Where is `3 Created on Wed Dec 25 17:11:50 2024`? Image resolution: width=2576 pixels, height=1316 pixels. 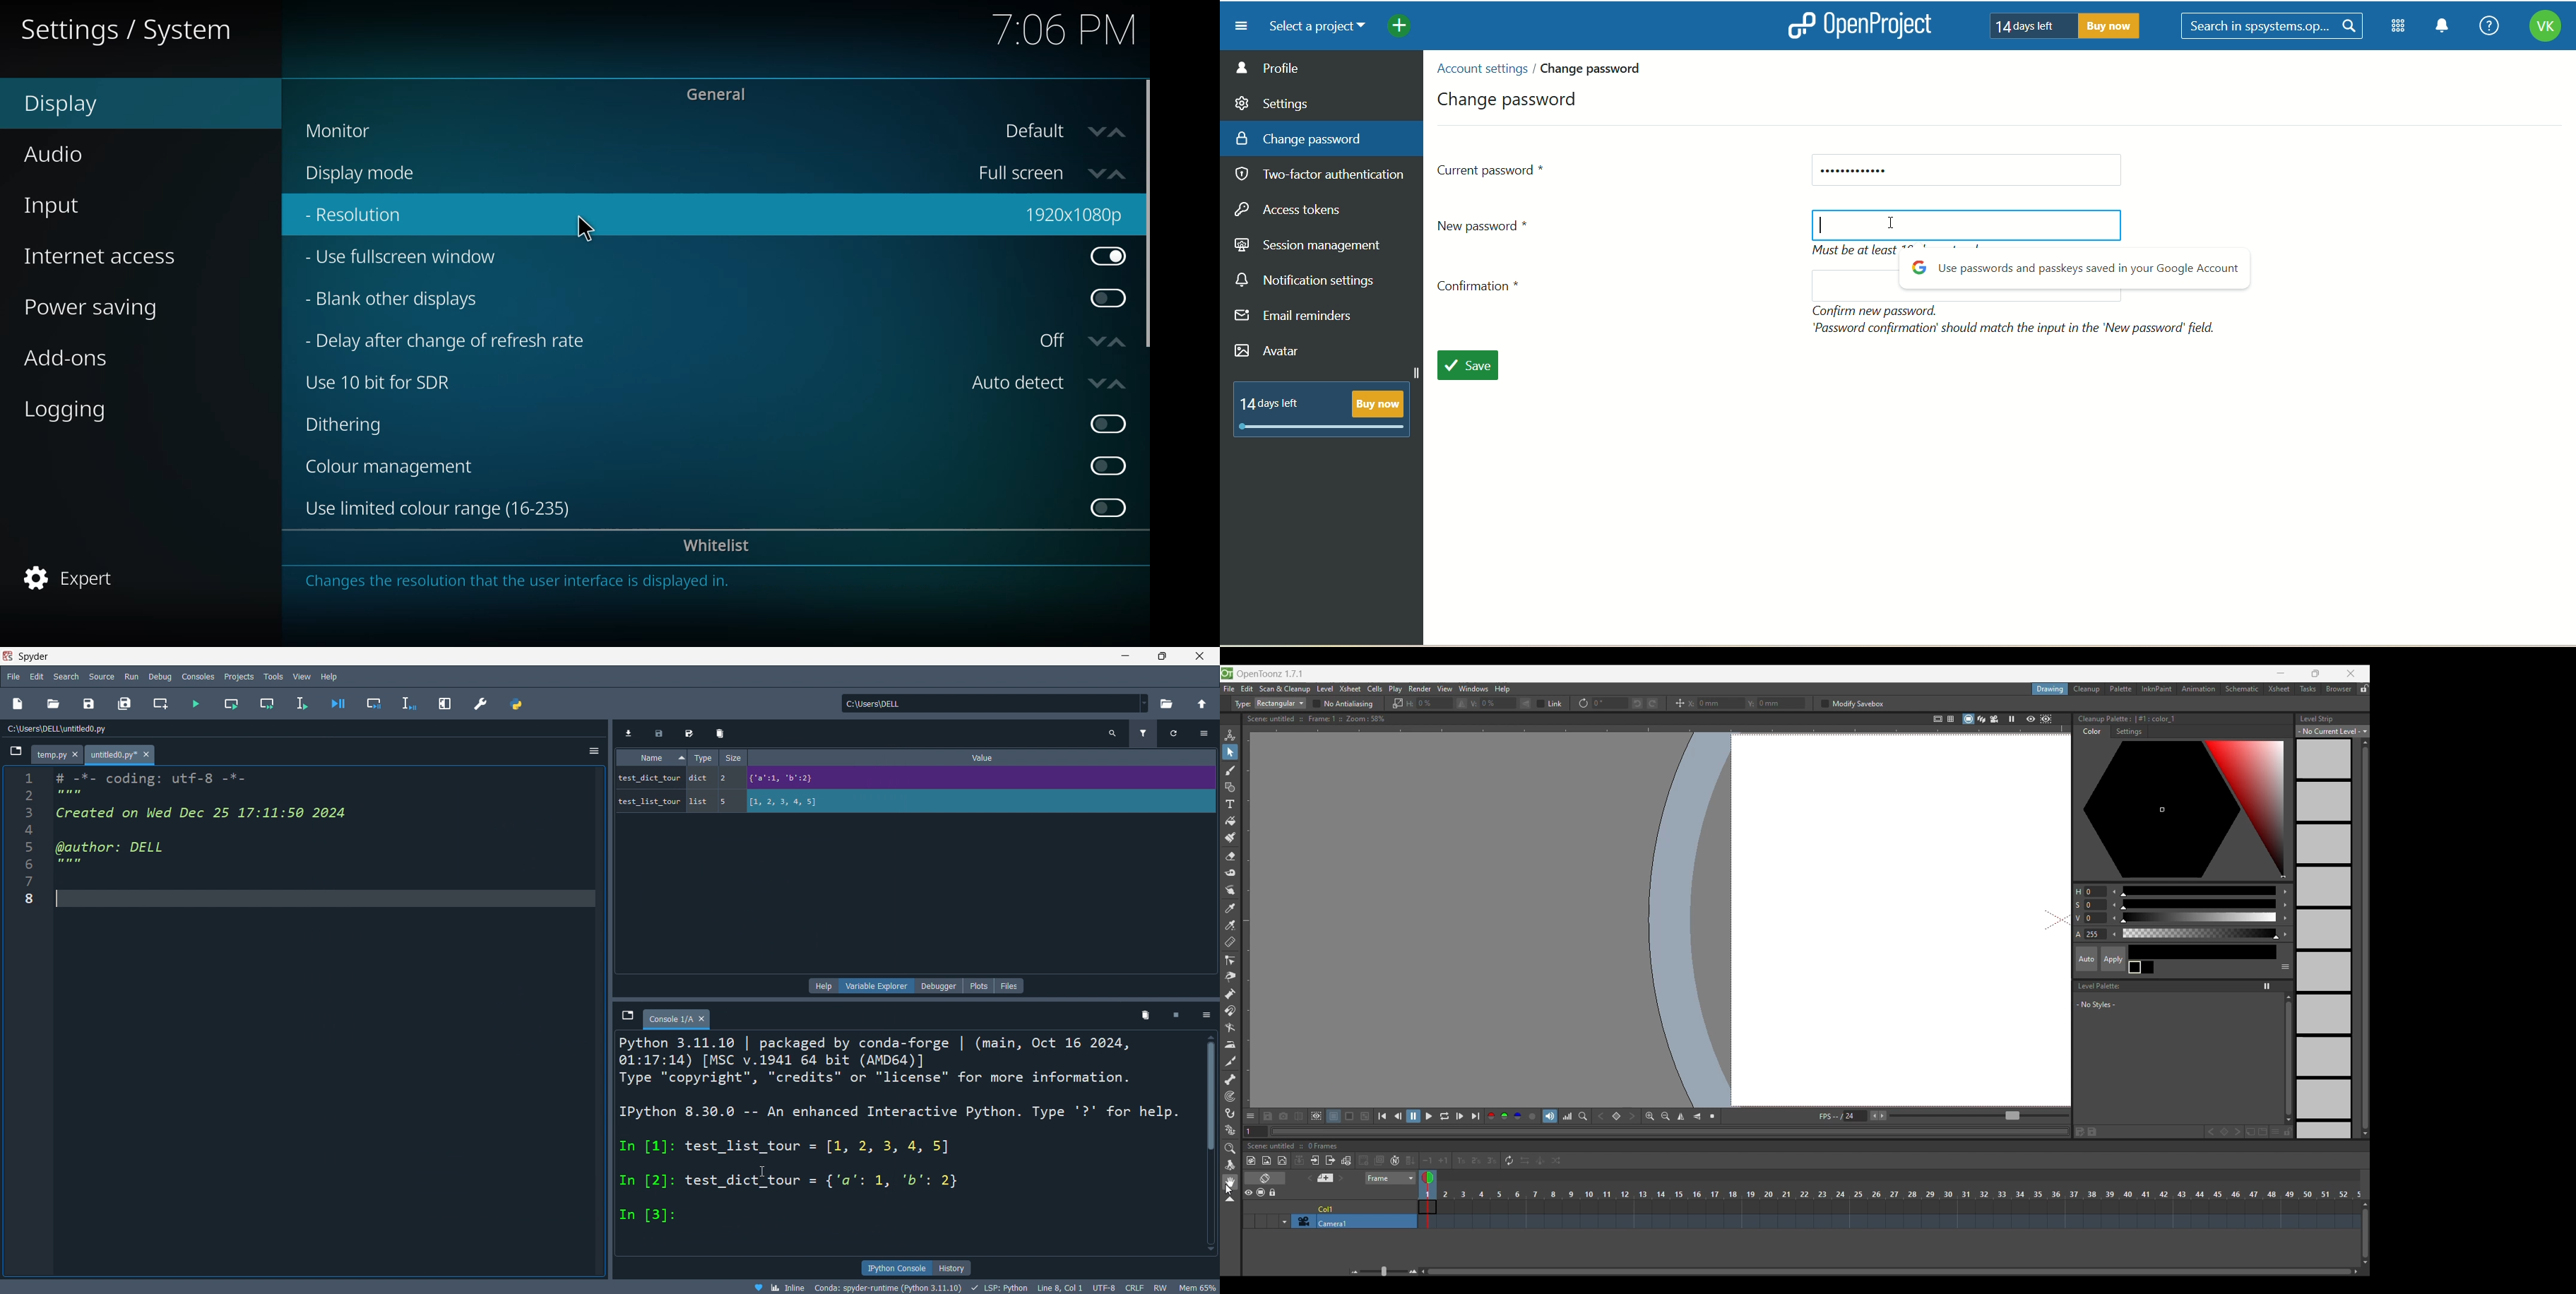 3 Created on Wed Dec 25 17:11:50 2024 is located at coordinates (193, 814).